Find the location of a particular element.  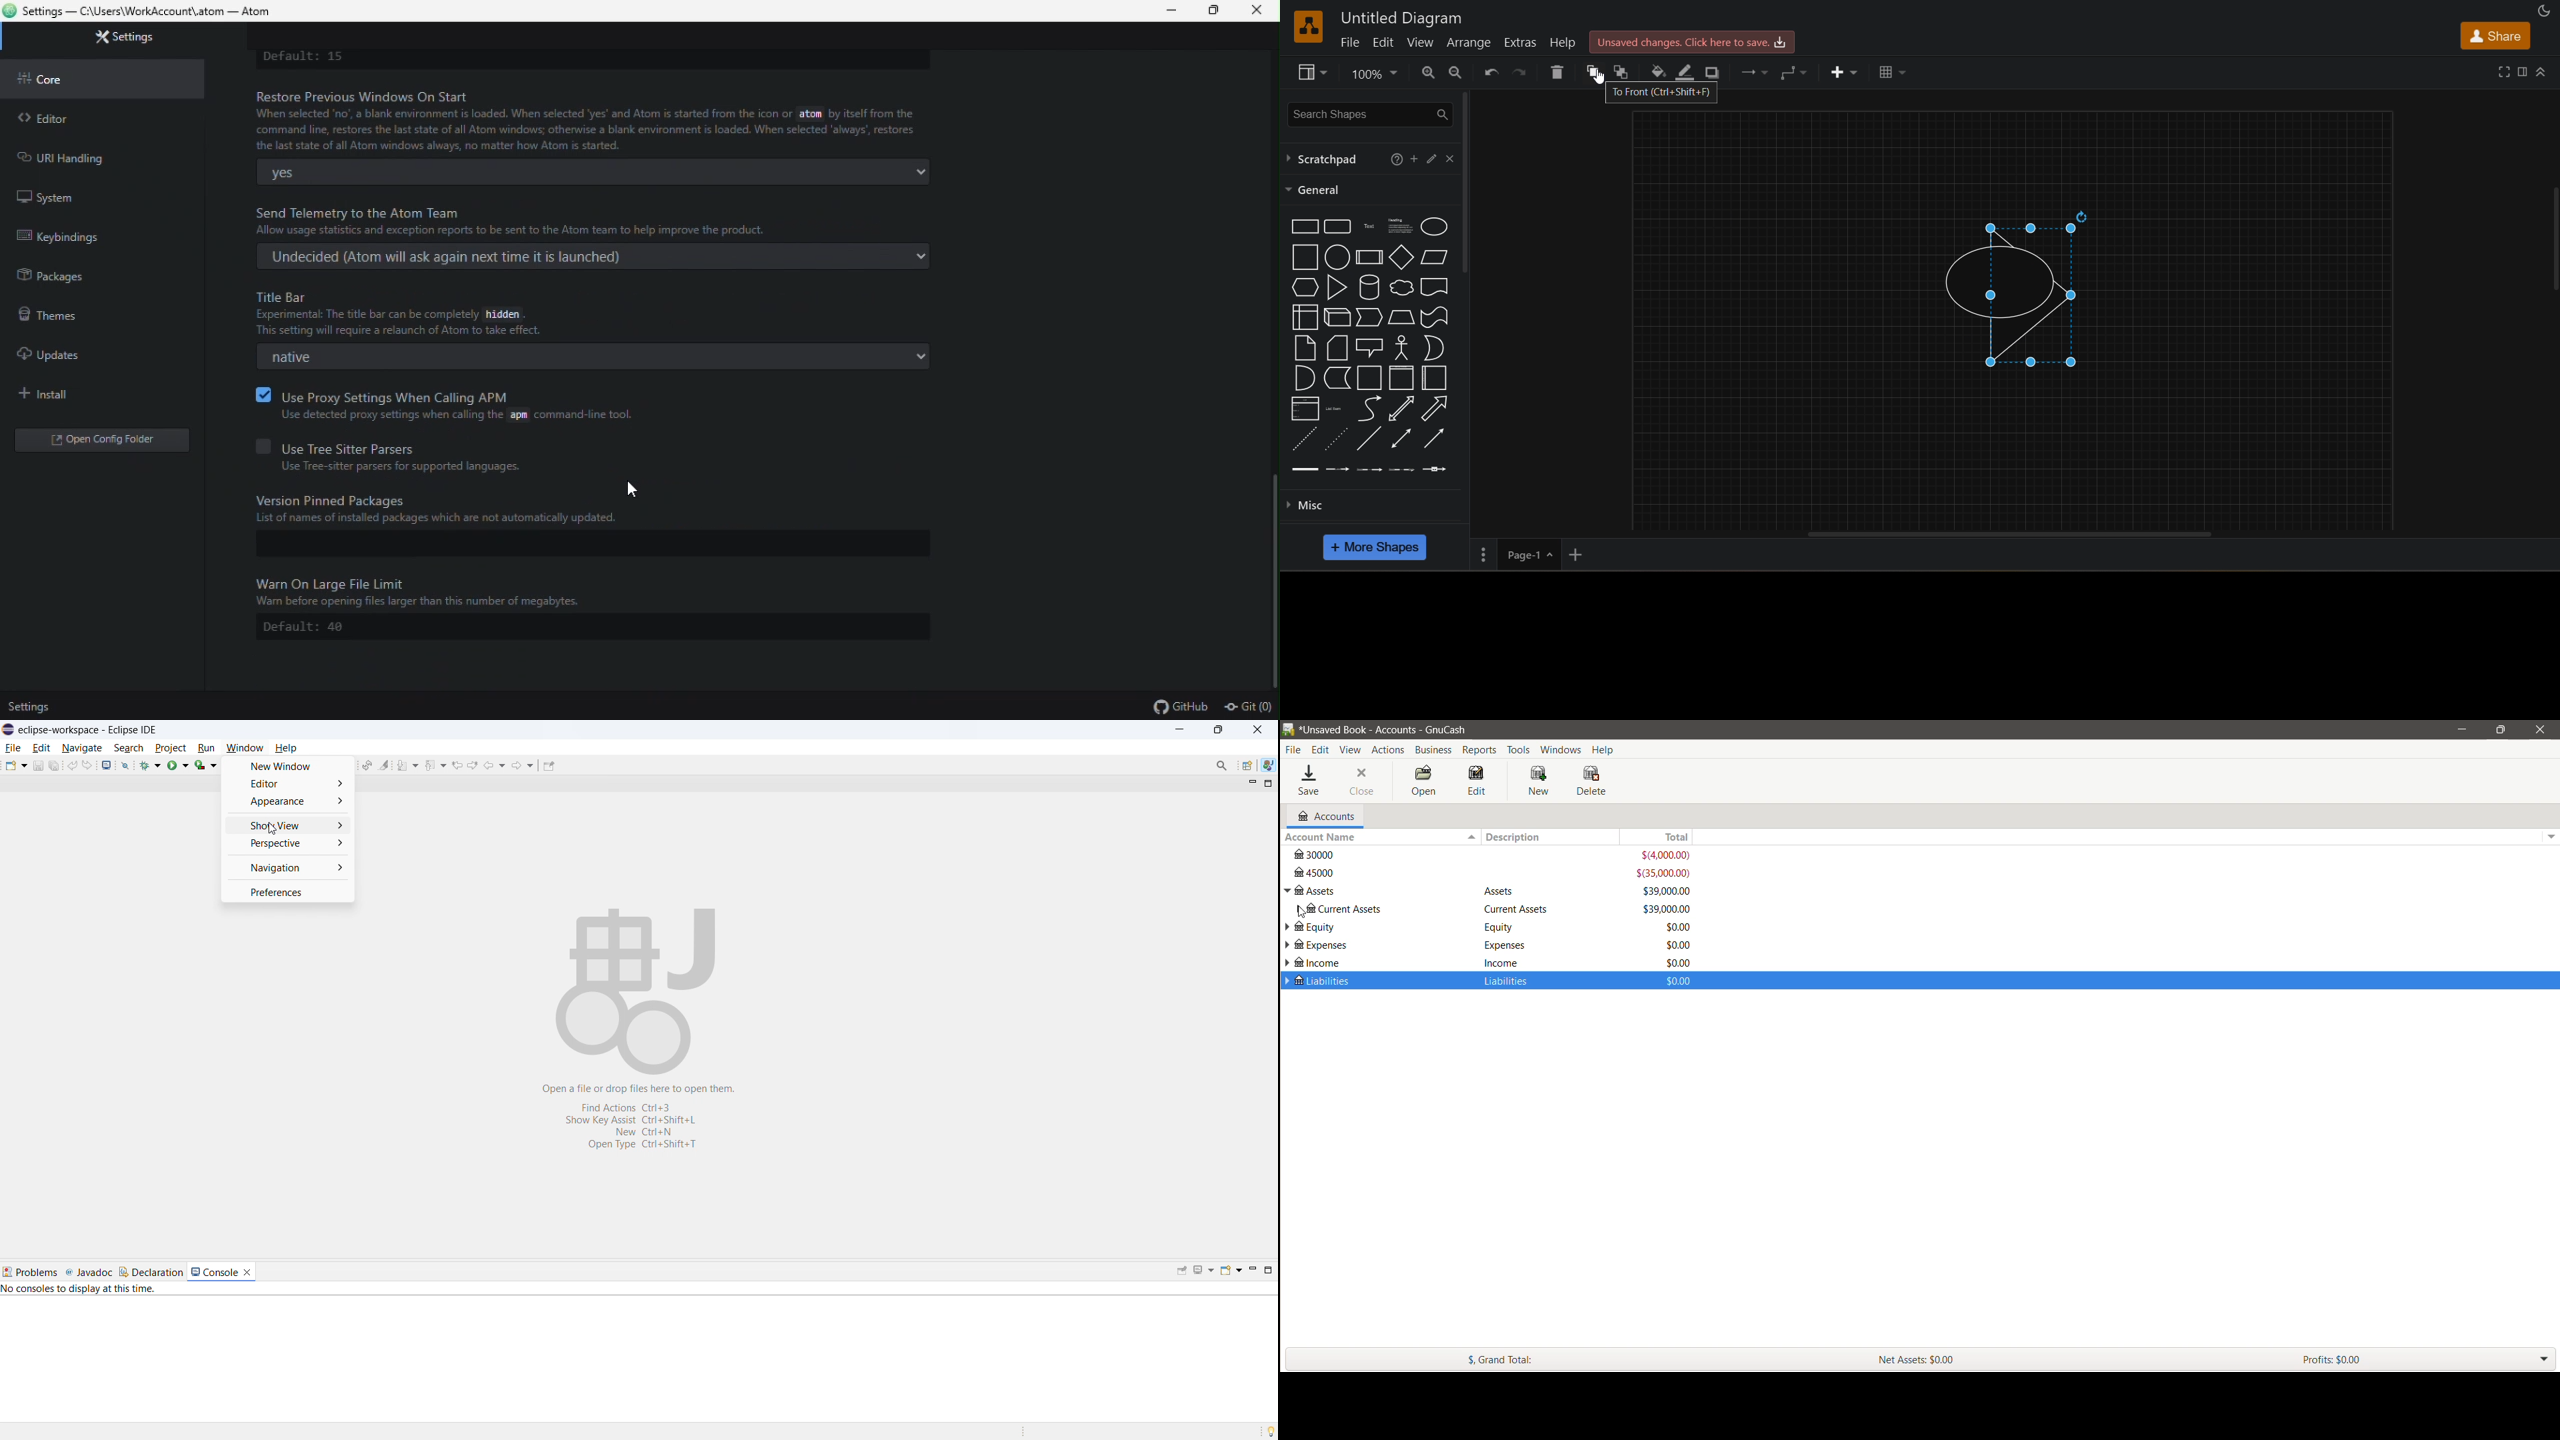

and is located at coordinates (1306, 377).